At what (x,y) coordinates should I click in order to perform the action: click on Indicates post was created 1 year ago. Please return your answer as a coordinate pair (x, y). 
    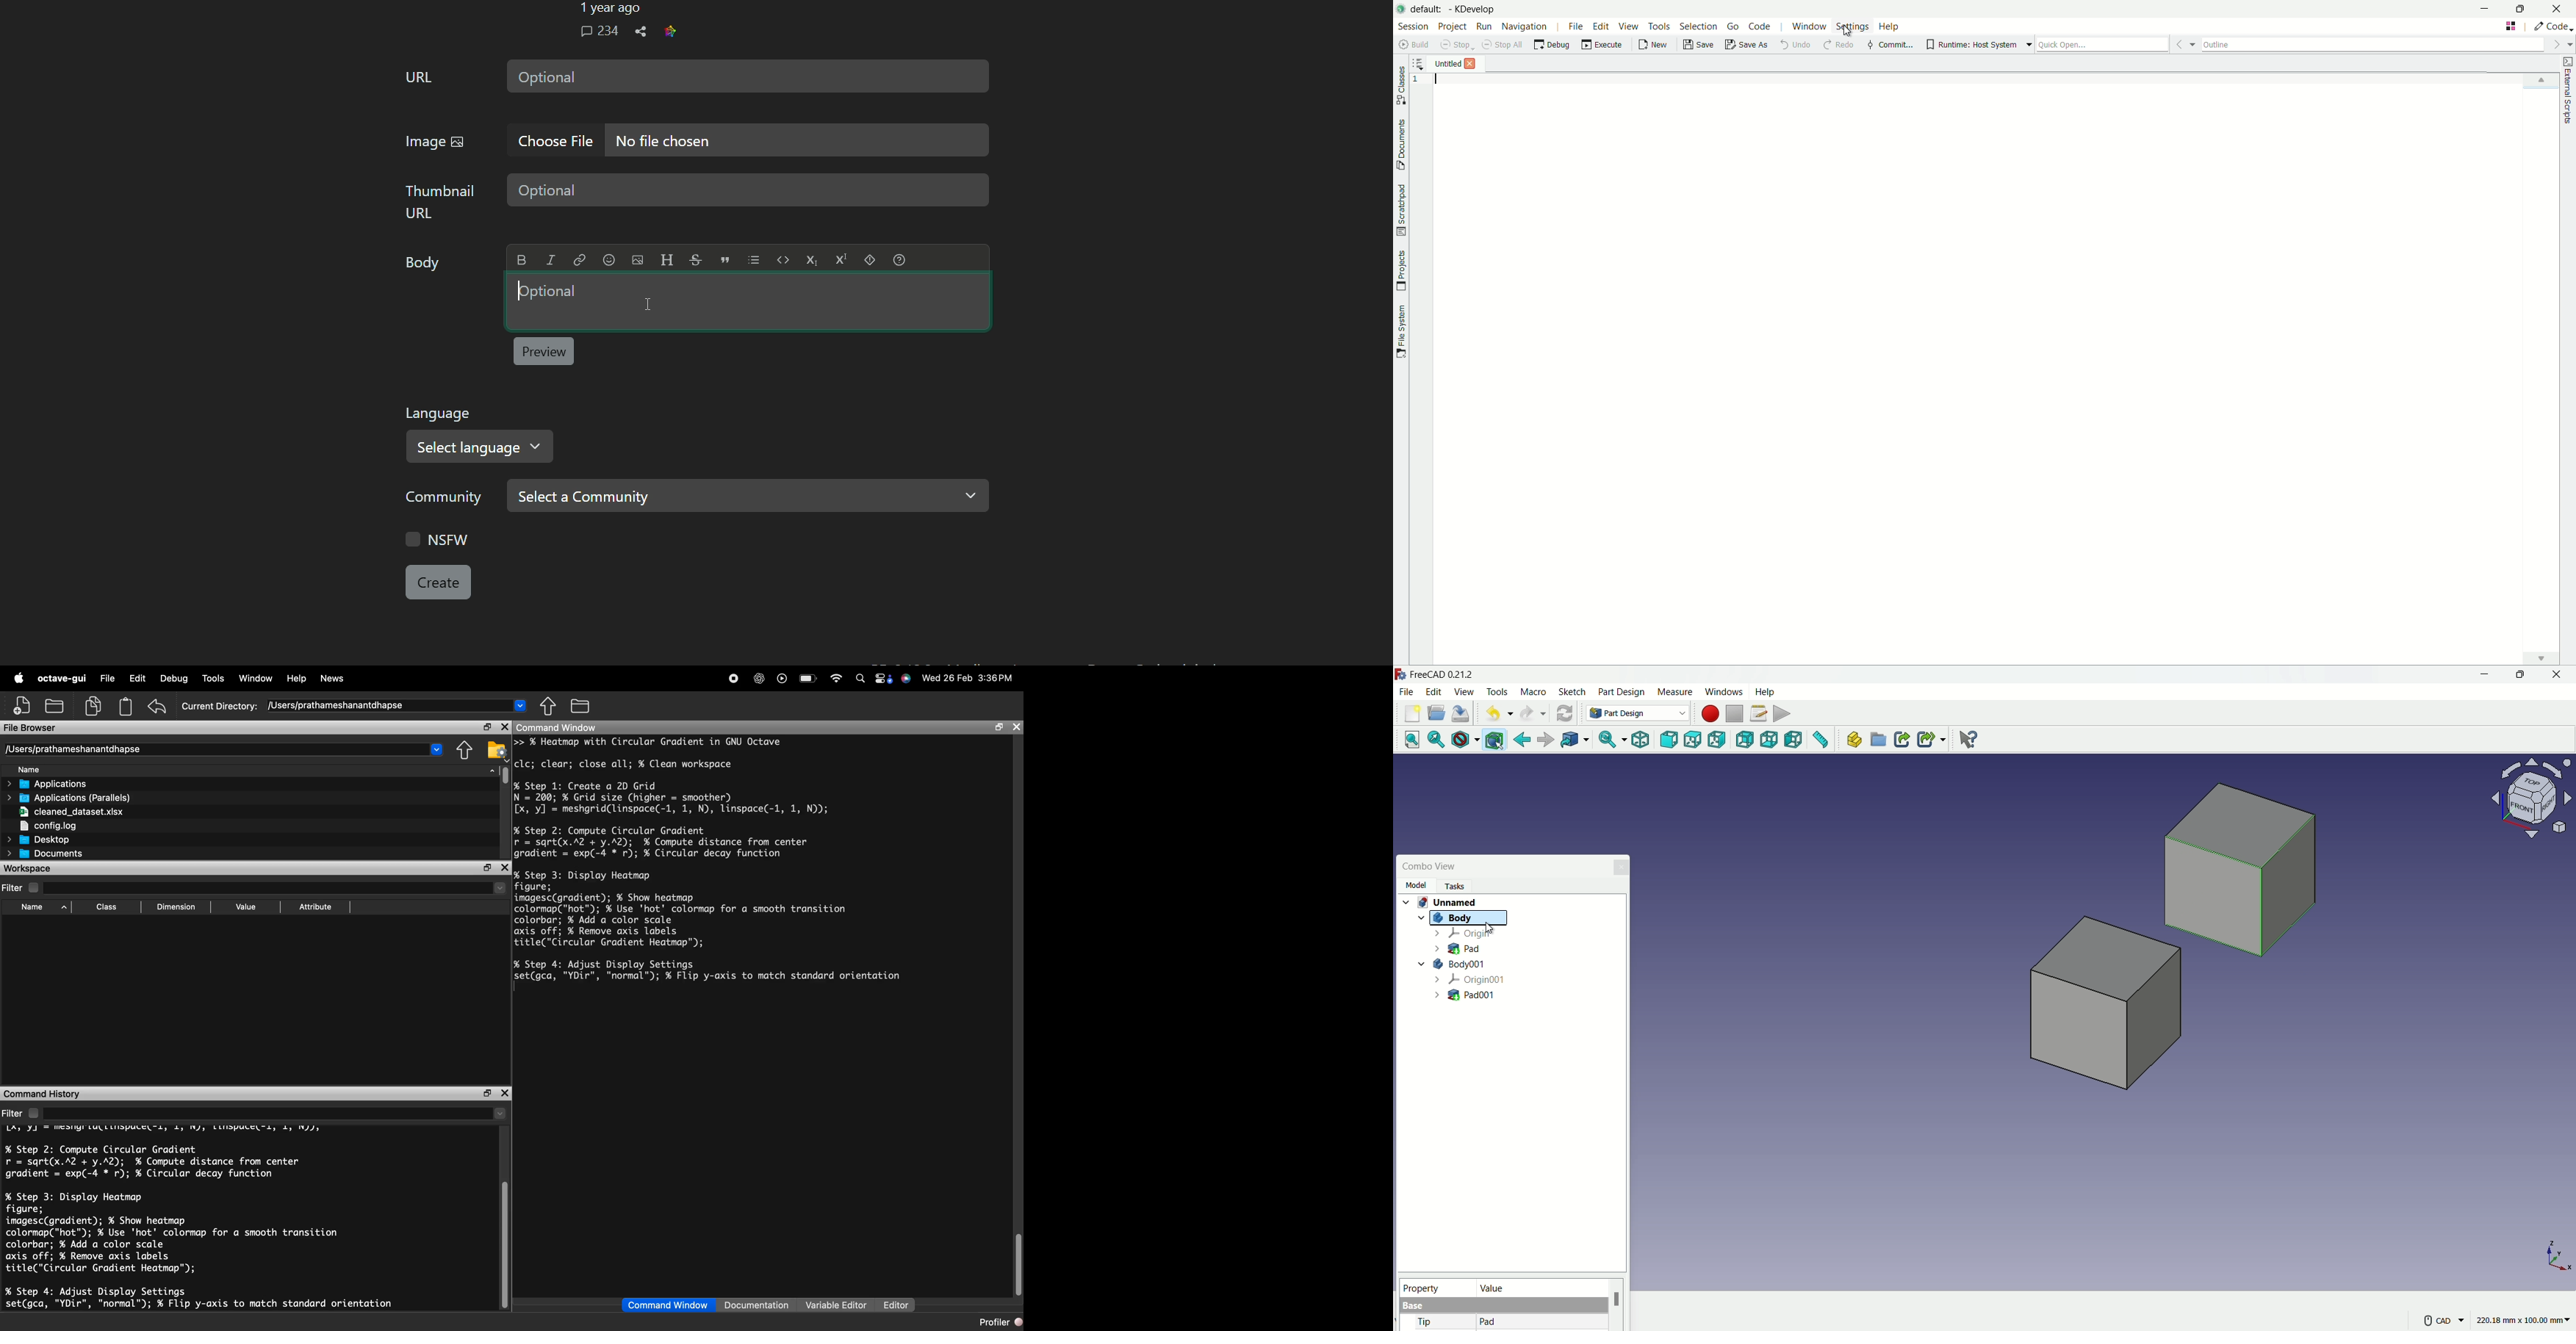
    Looking at the image, I should click on (608, 9).